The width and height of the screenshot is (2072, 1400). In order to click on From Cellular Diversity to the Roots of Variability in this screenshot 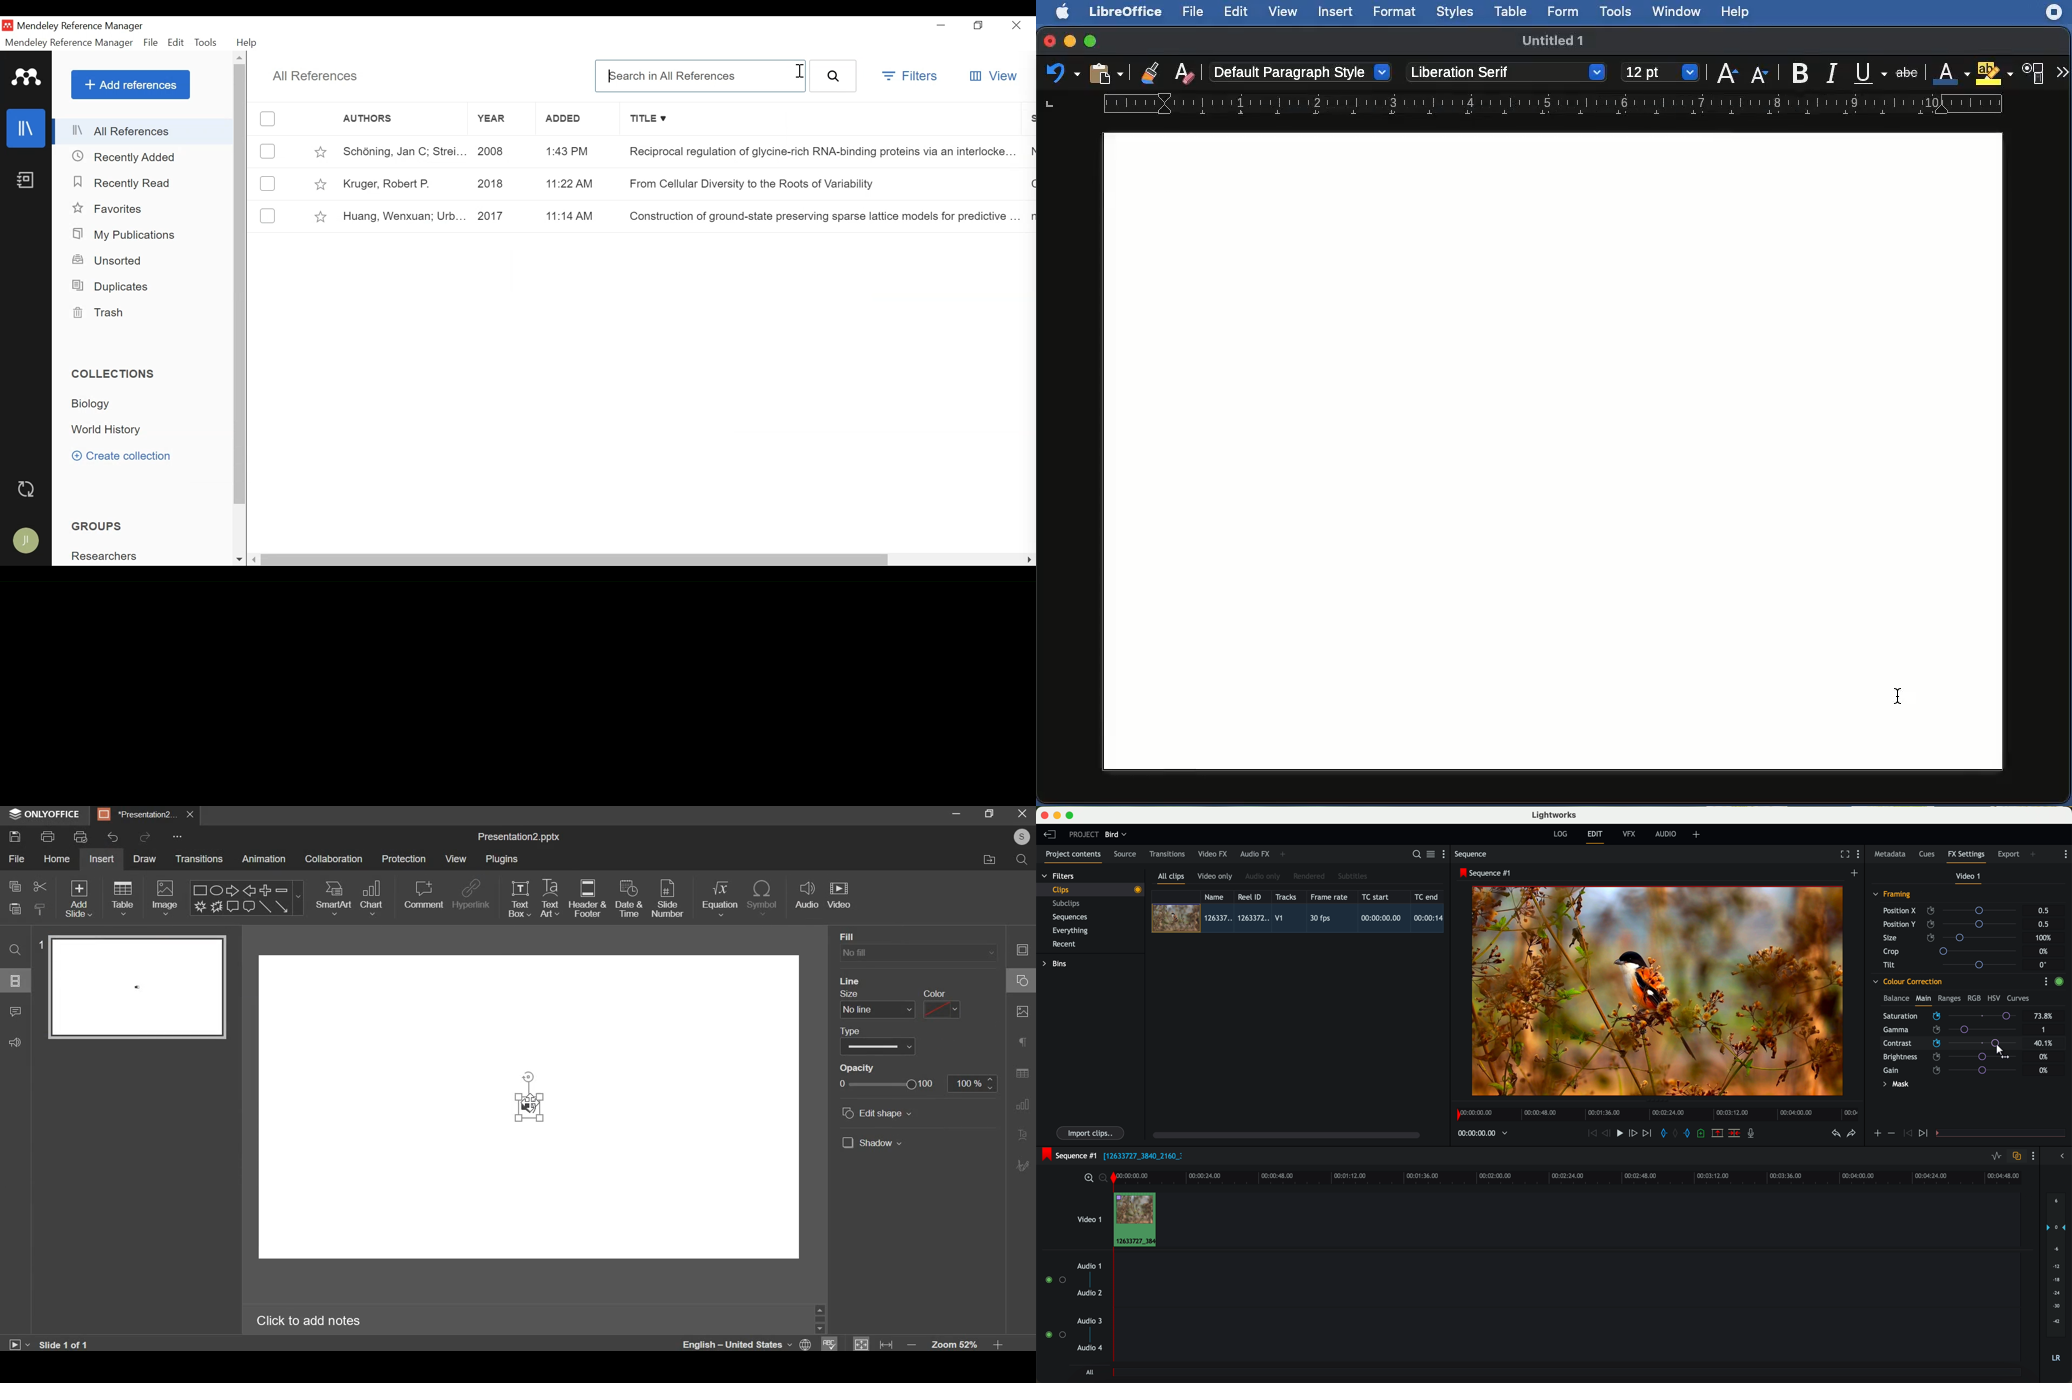, I will do `click(754, 183)`.